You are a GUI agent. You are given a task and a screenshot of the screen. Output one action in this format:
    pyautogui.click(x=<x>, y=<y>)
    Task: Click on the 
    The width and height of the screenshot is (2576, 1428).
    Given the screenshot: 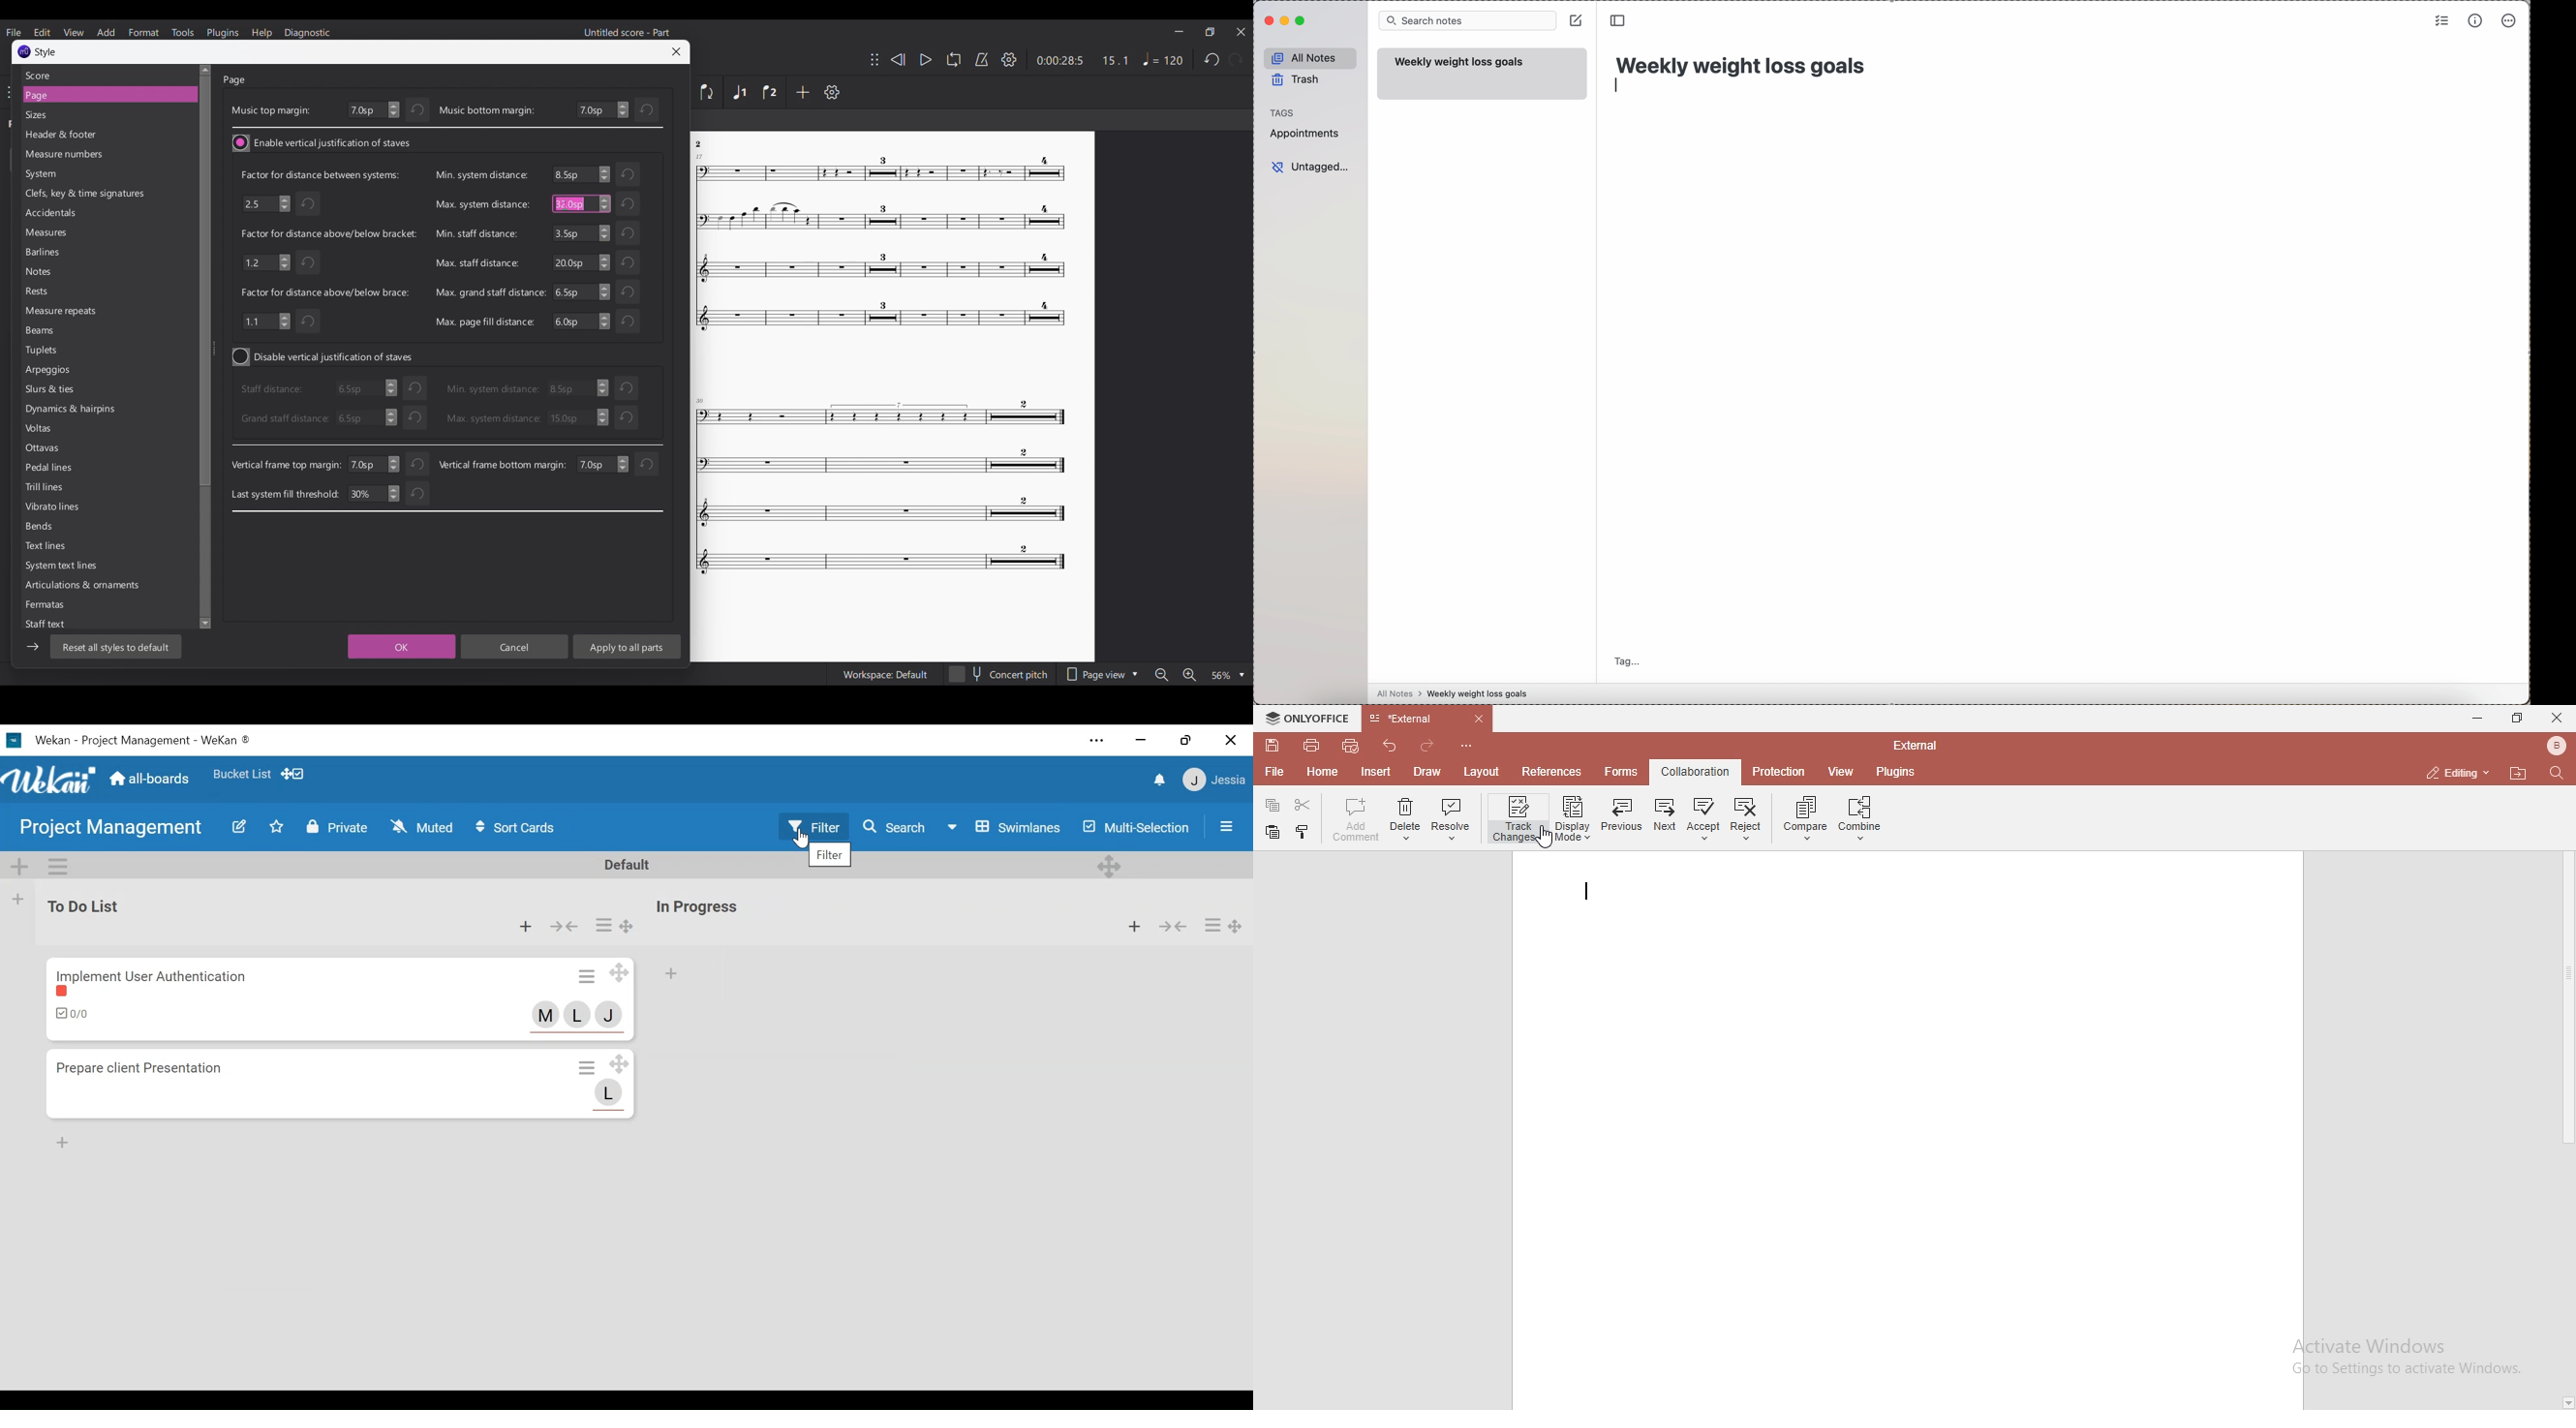 What is the action you would take?
    pyautogui.click(x=632, y=290)
    